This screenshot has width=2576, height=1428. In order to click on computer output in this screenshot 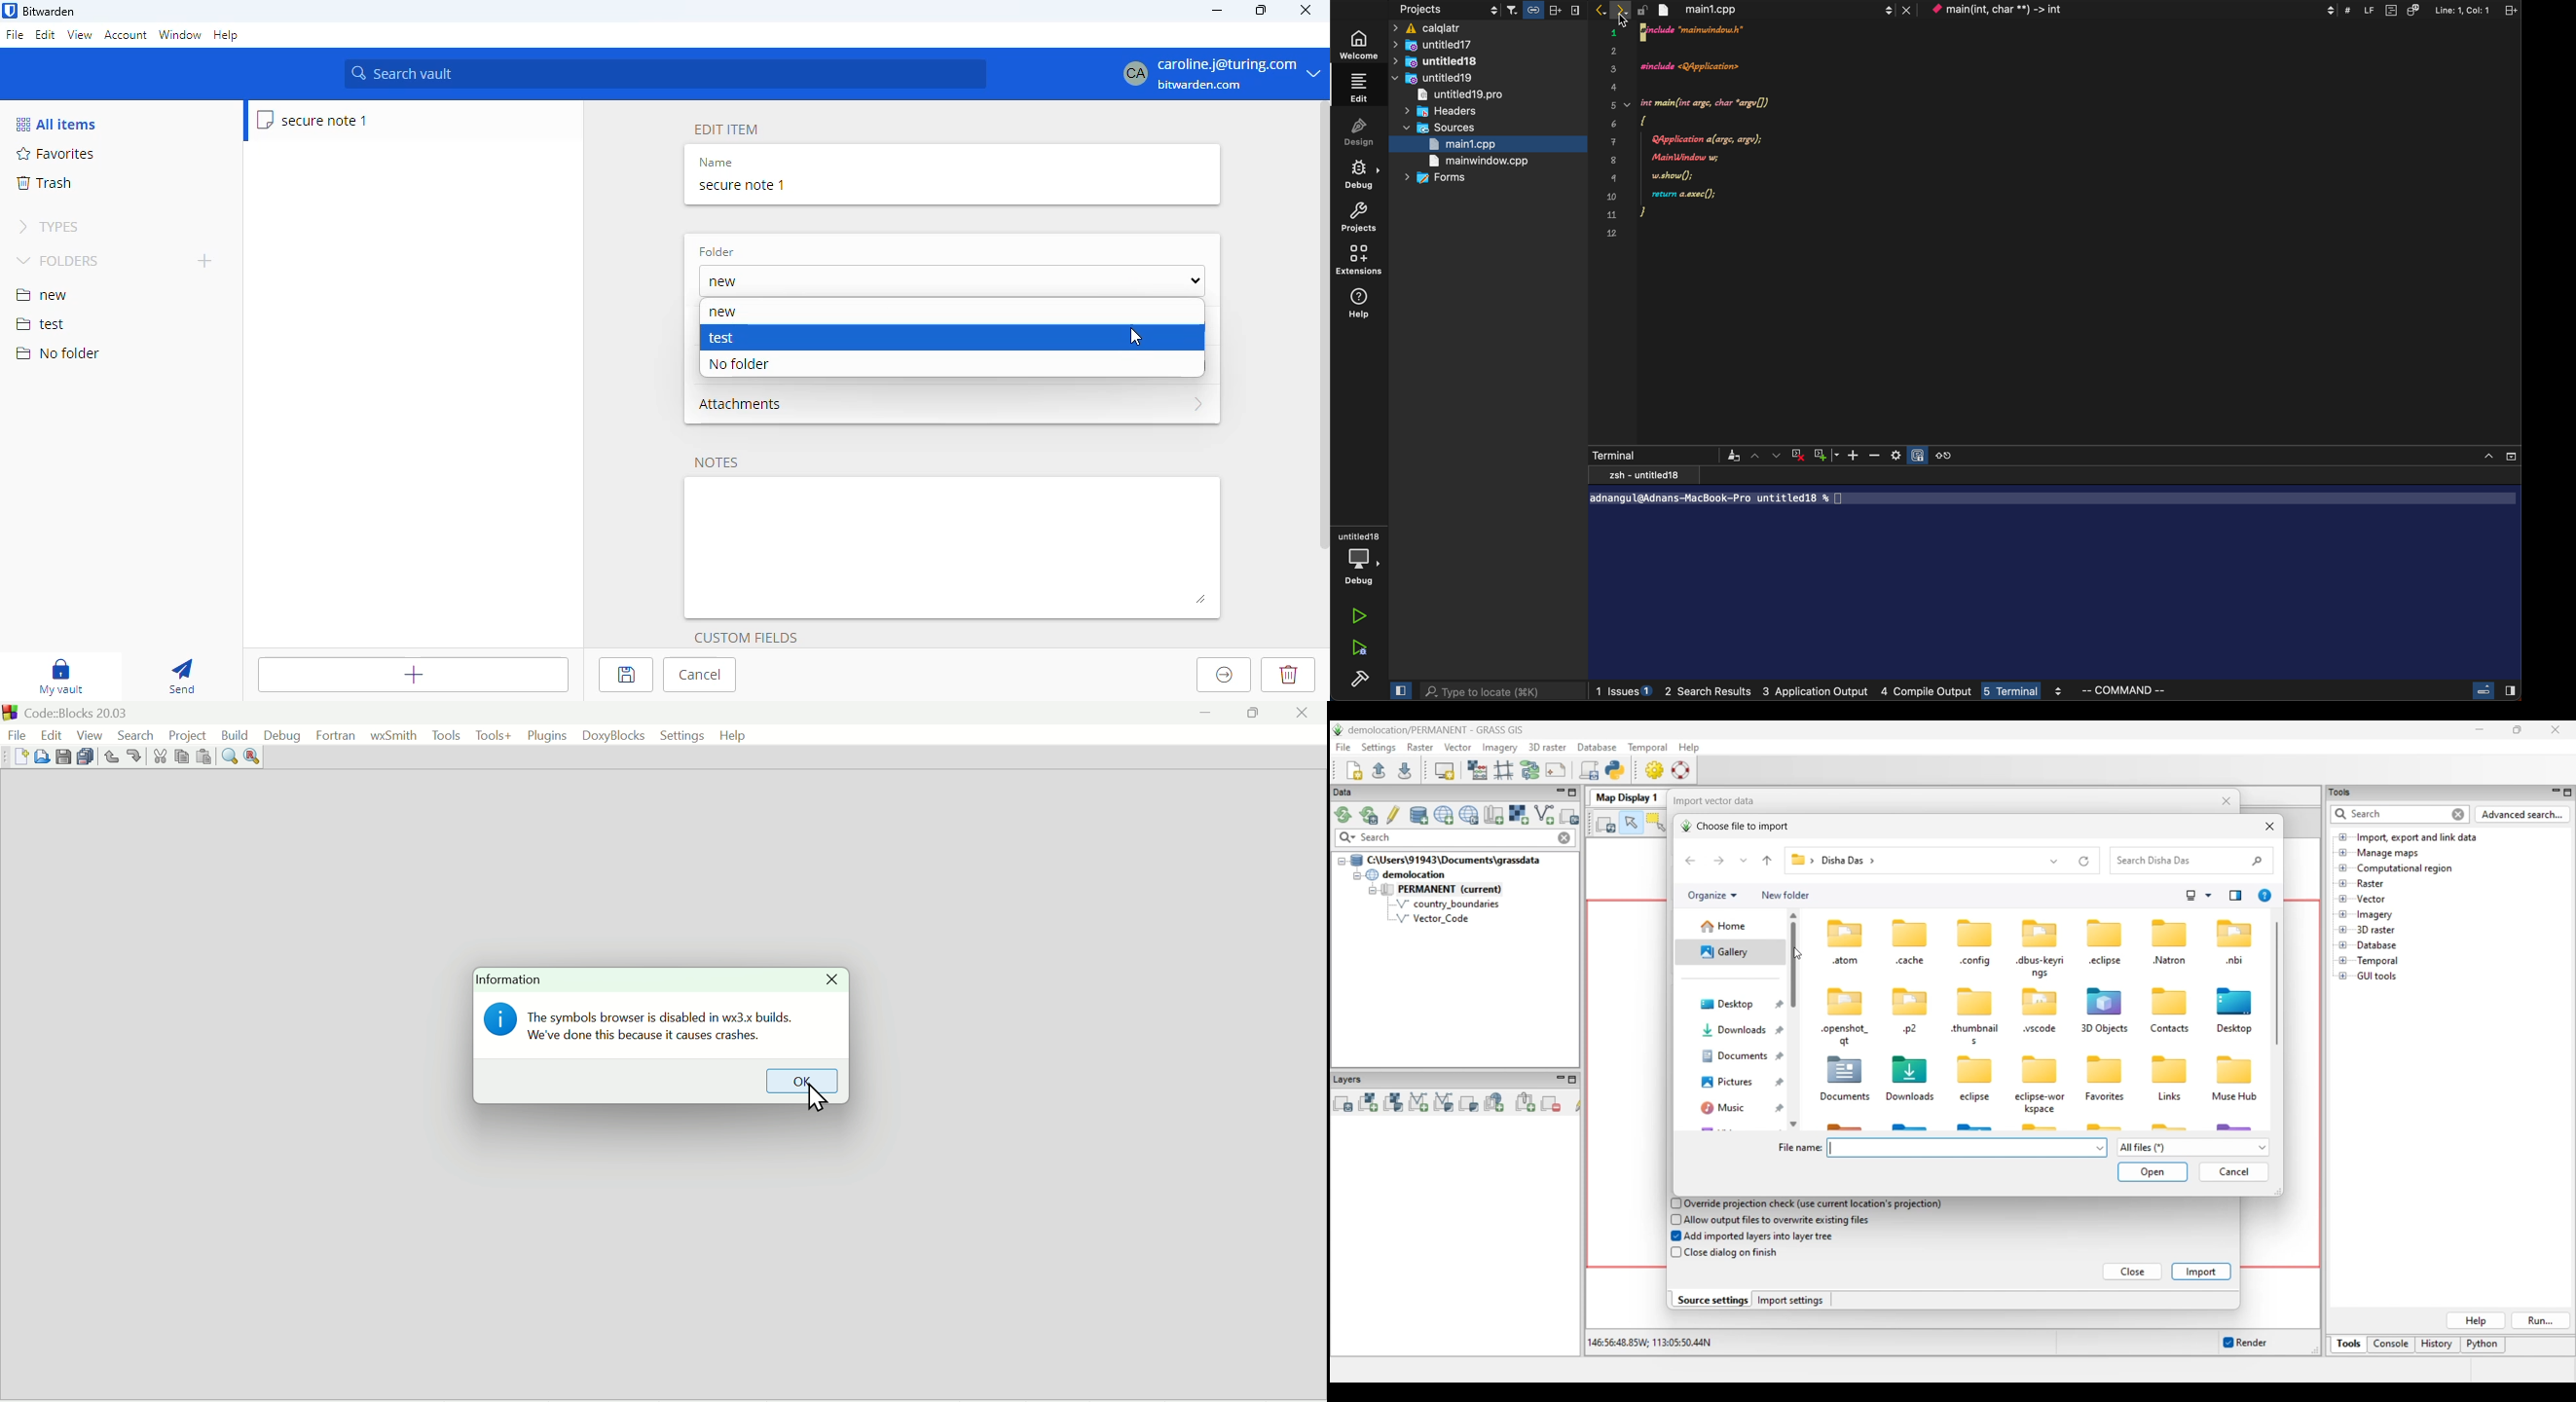, I will do `click(1926, 693)`.